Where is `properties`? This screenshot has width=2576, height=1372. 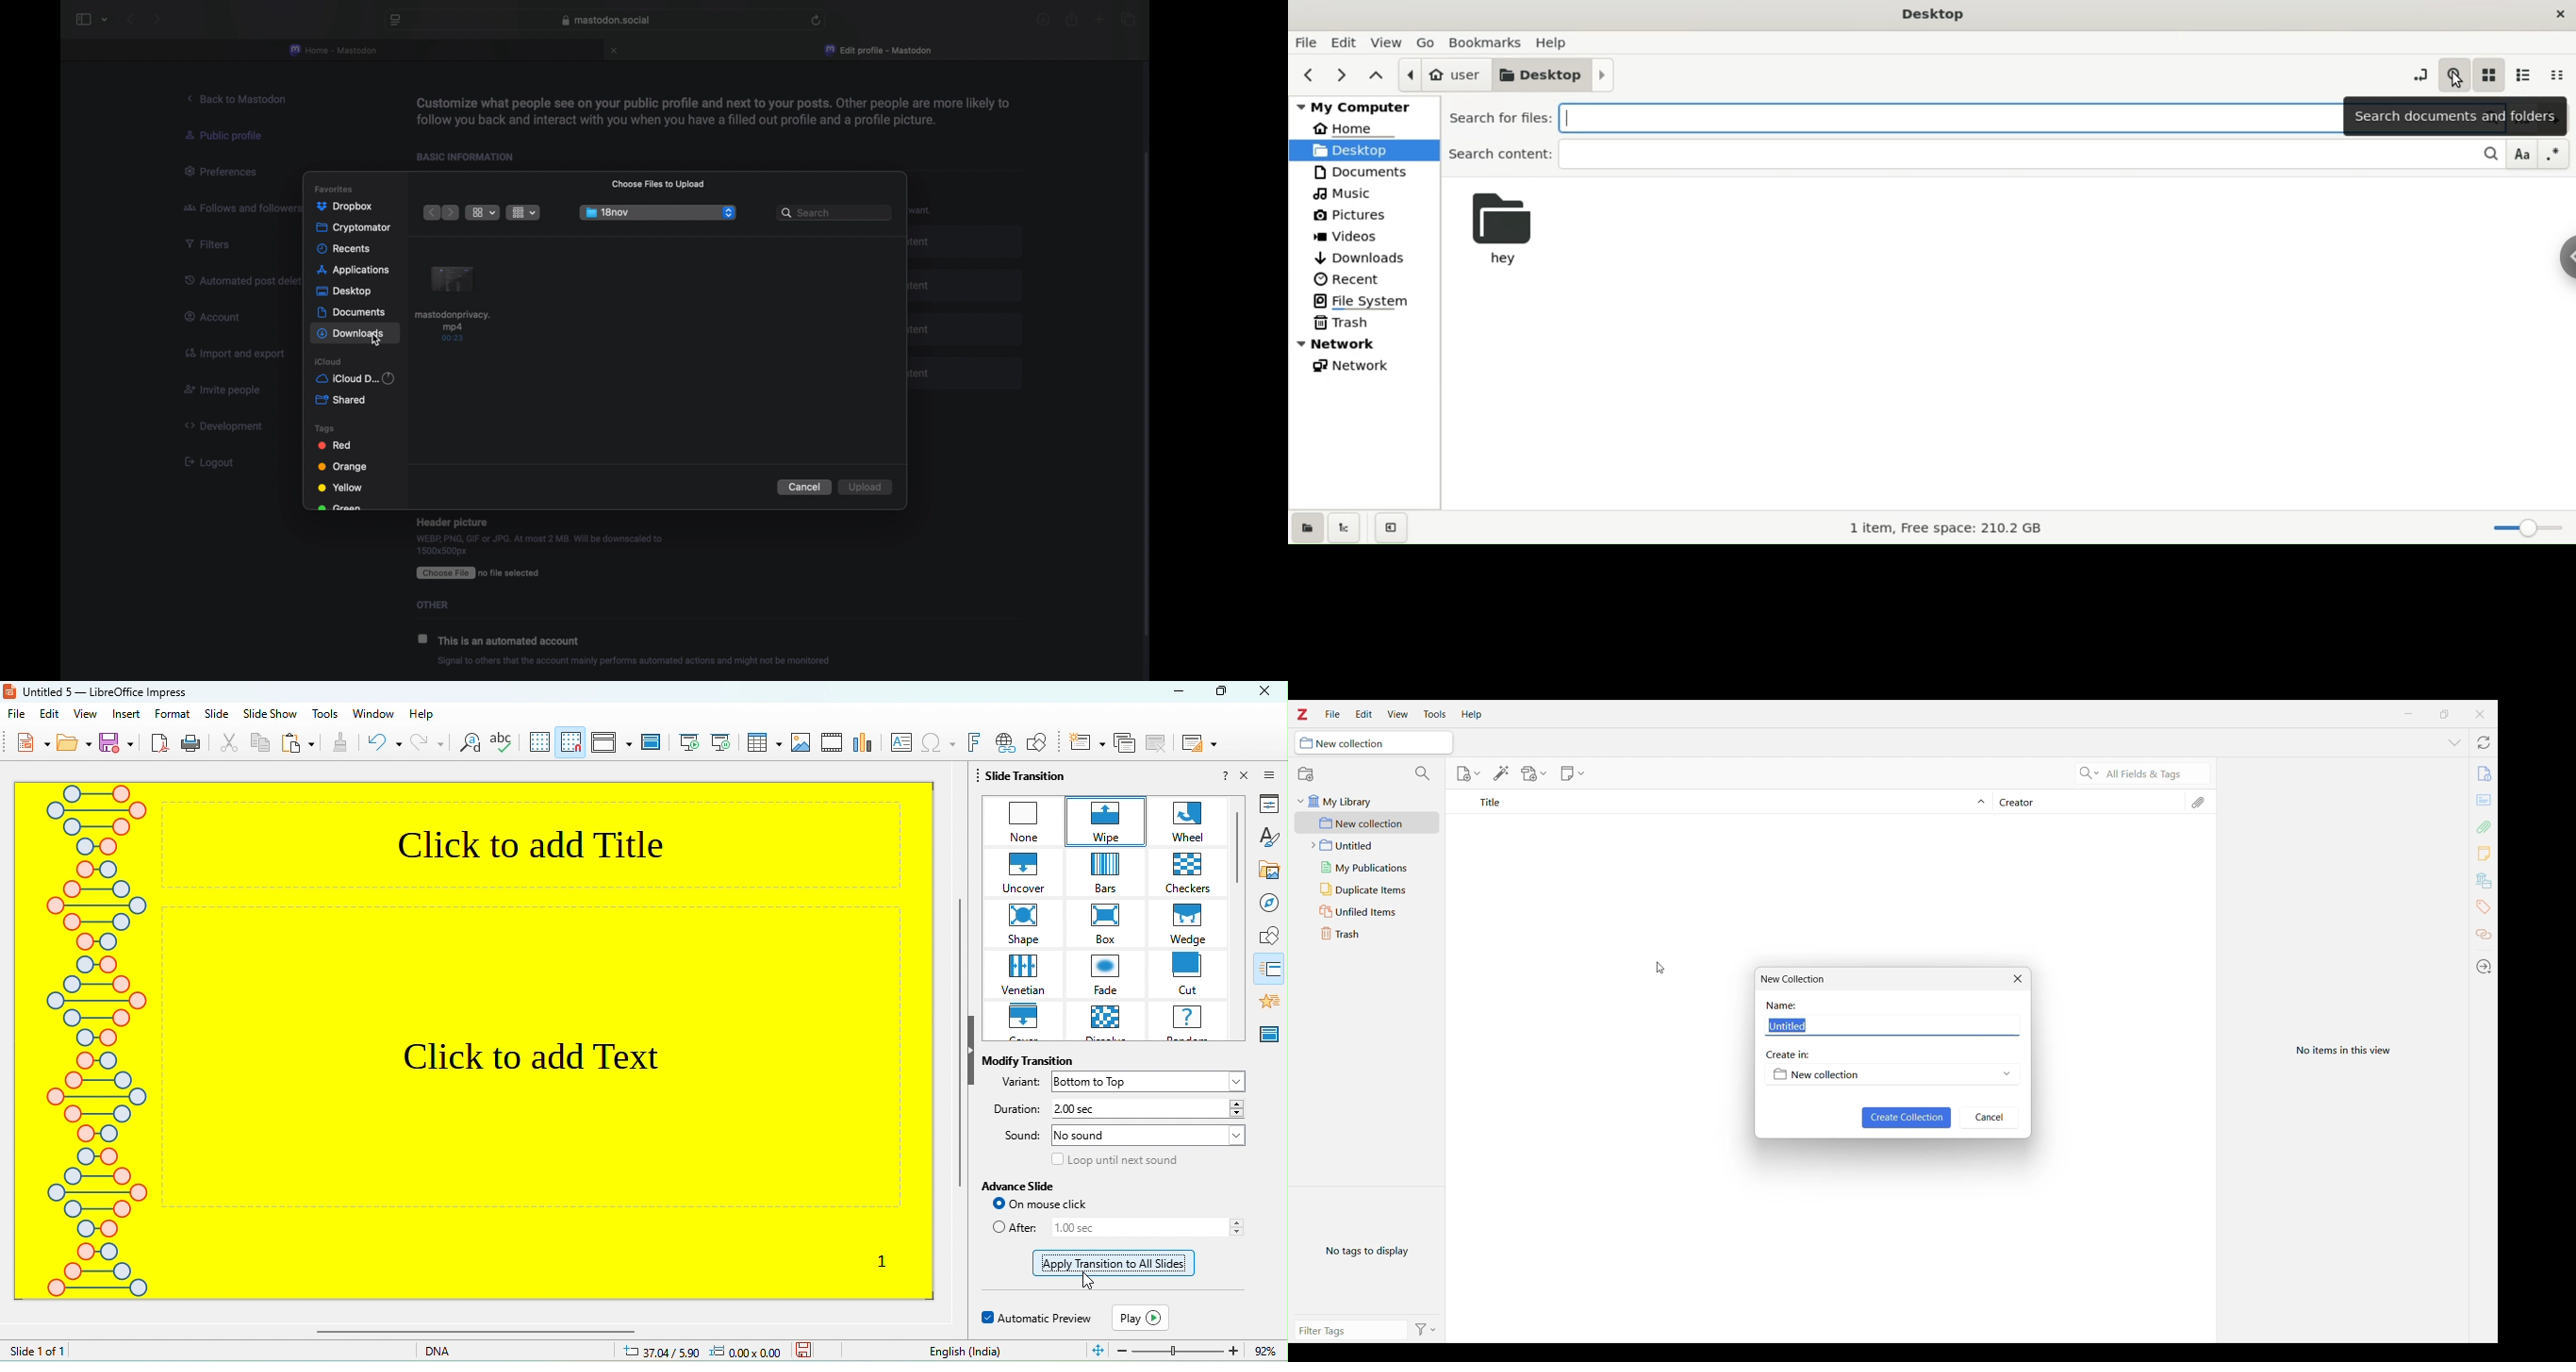 properties is located at coordinates (1263, 804).